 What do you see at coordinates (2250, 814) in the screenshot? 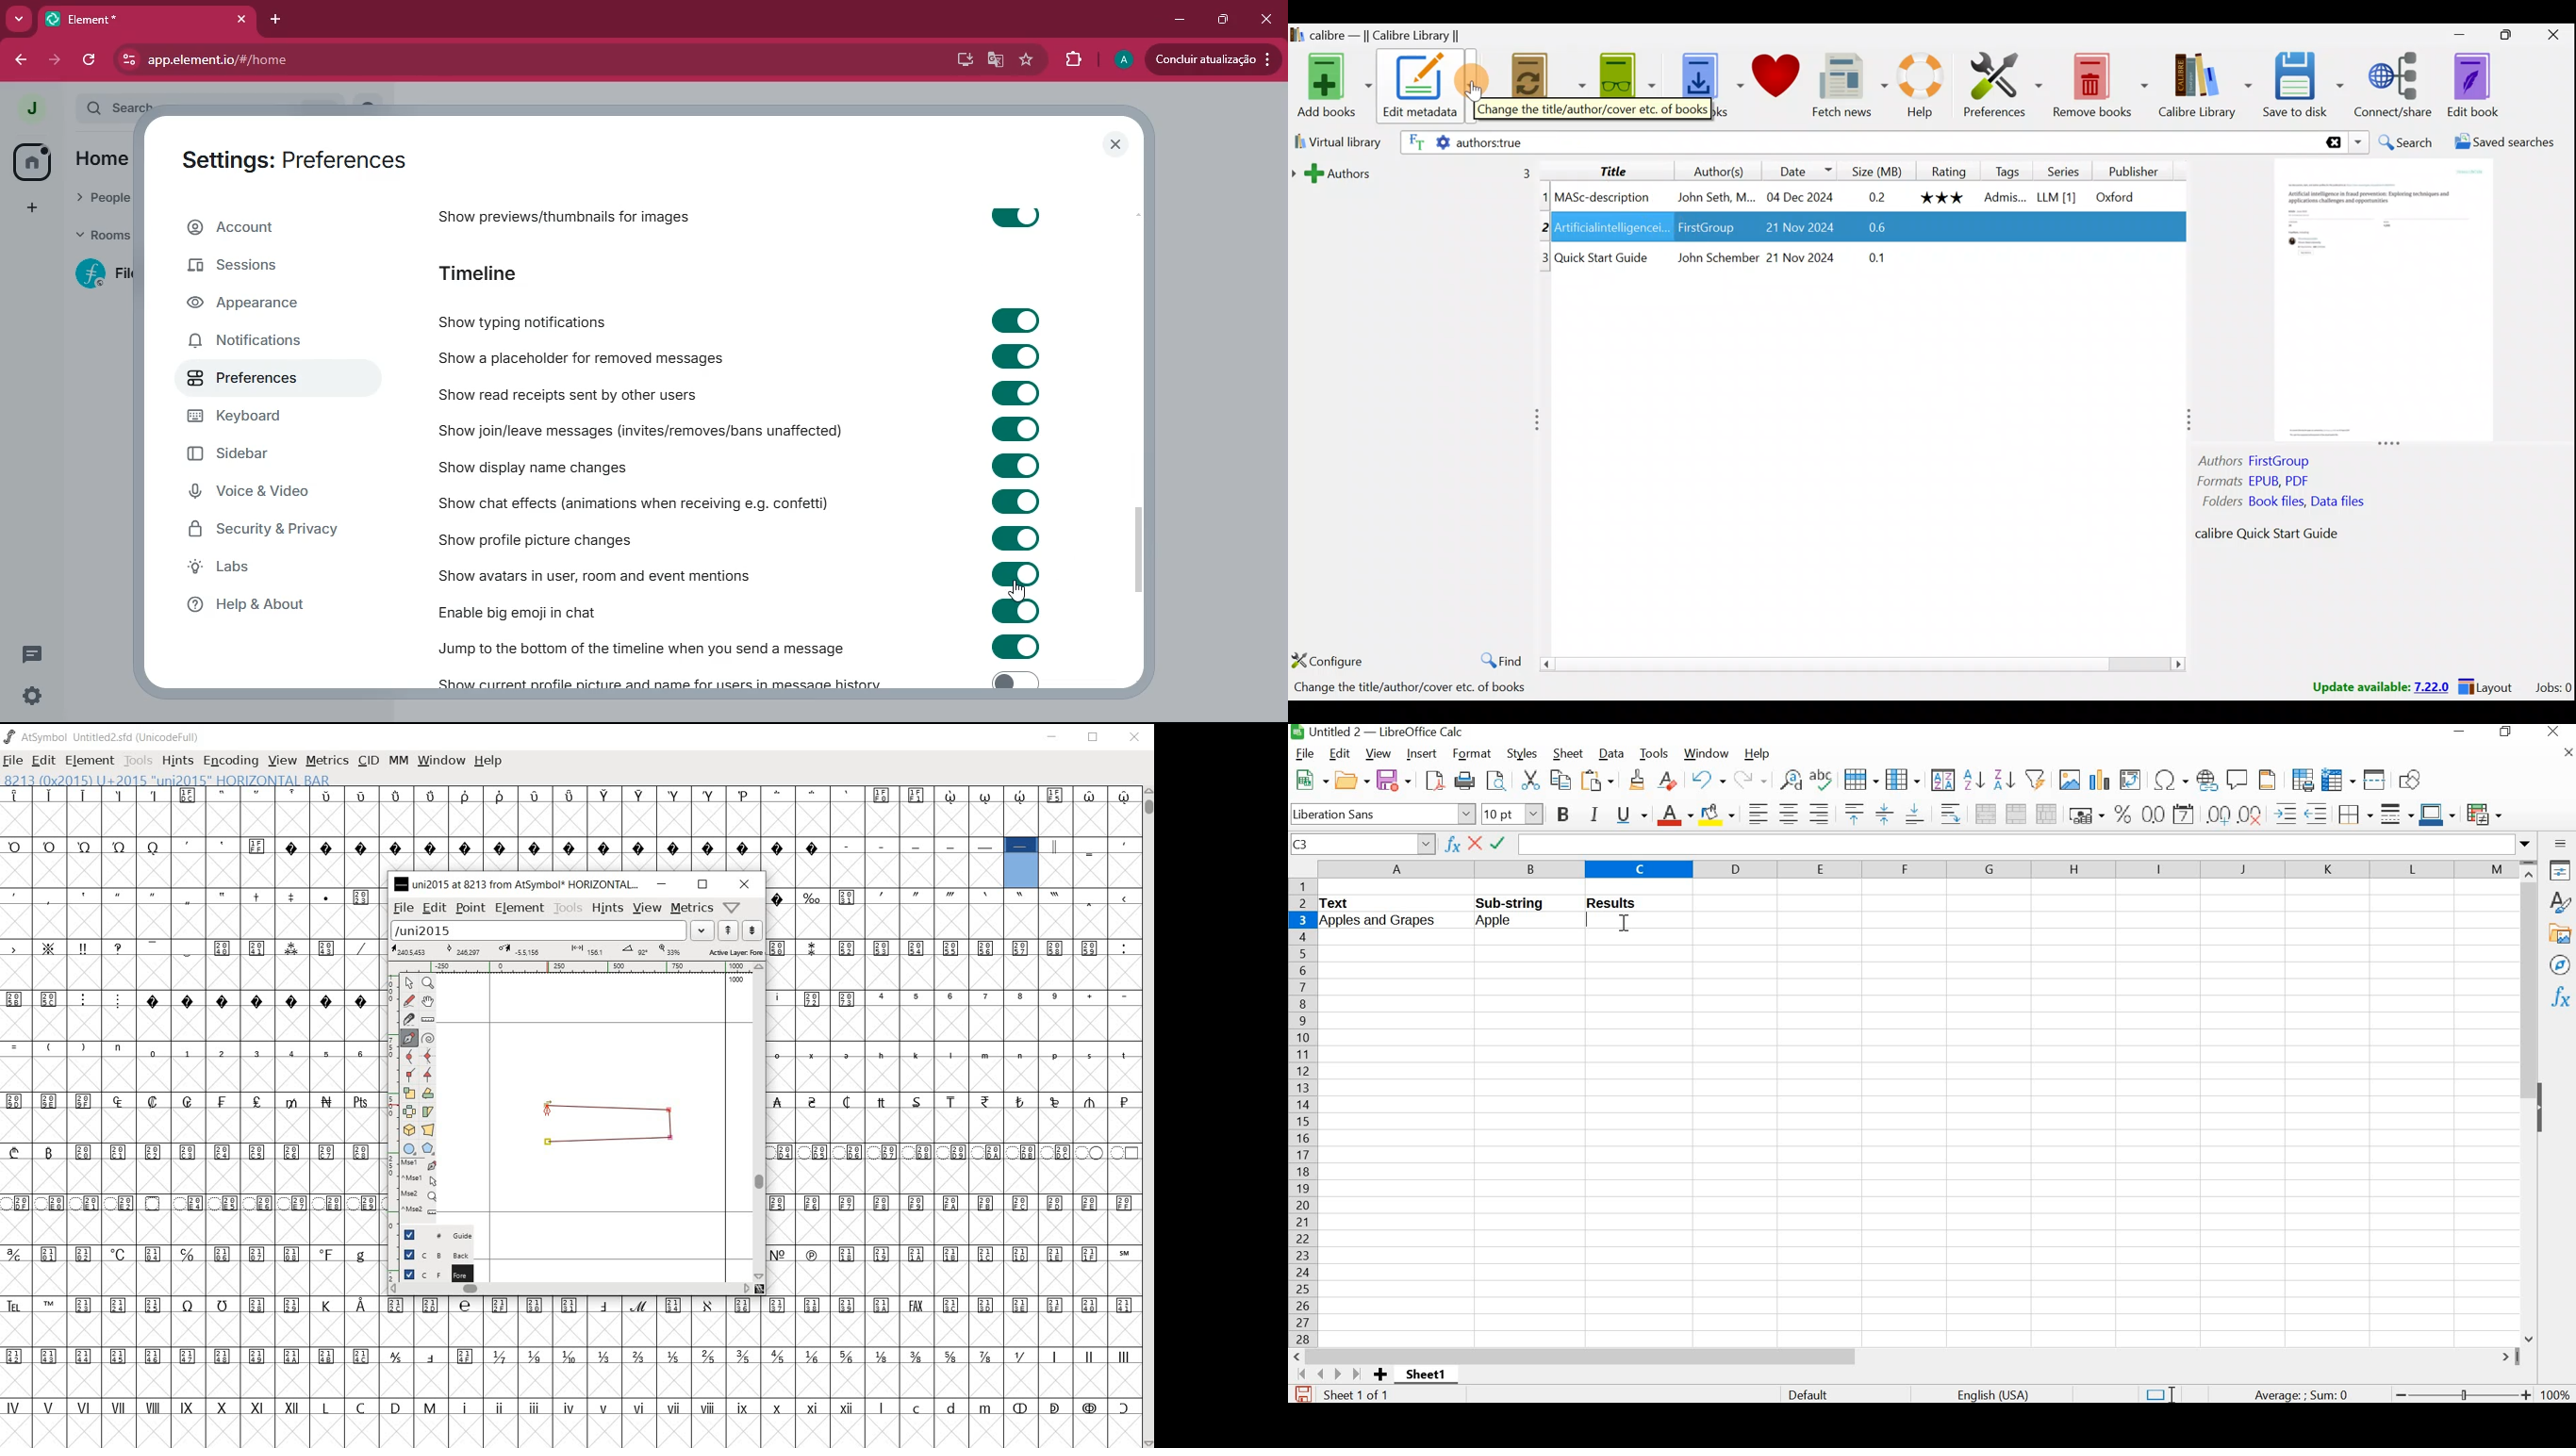
I see `delete decimal place` at bounding box center [2250, 814].